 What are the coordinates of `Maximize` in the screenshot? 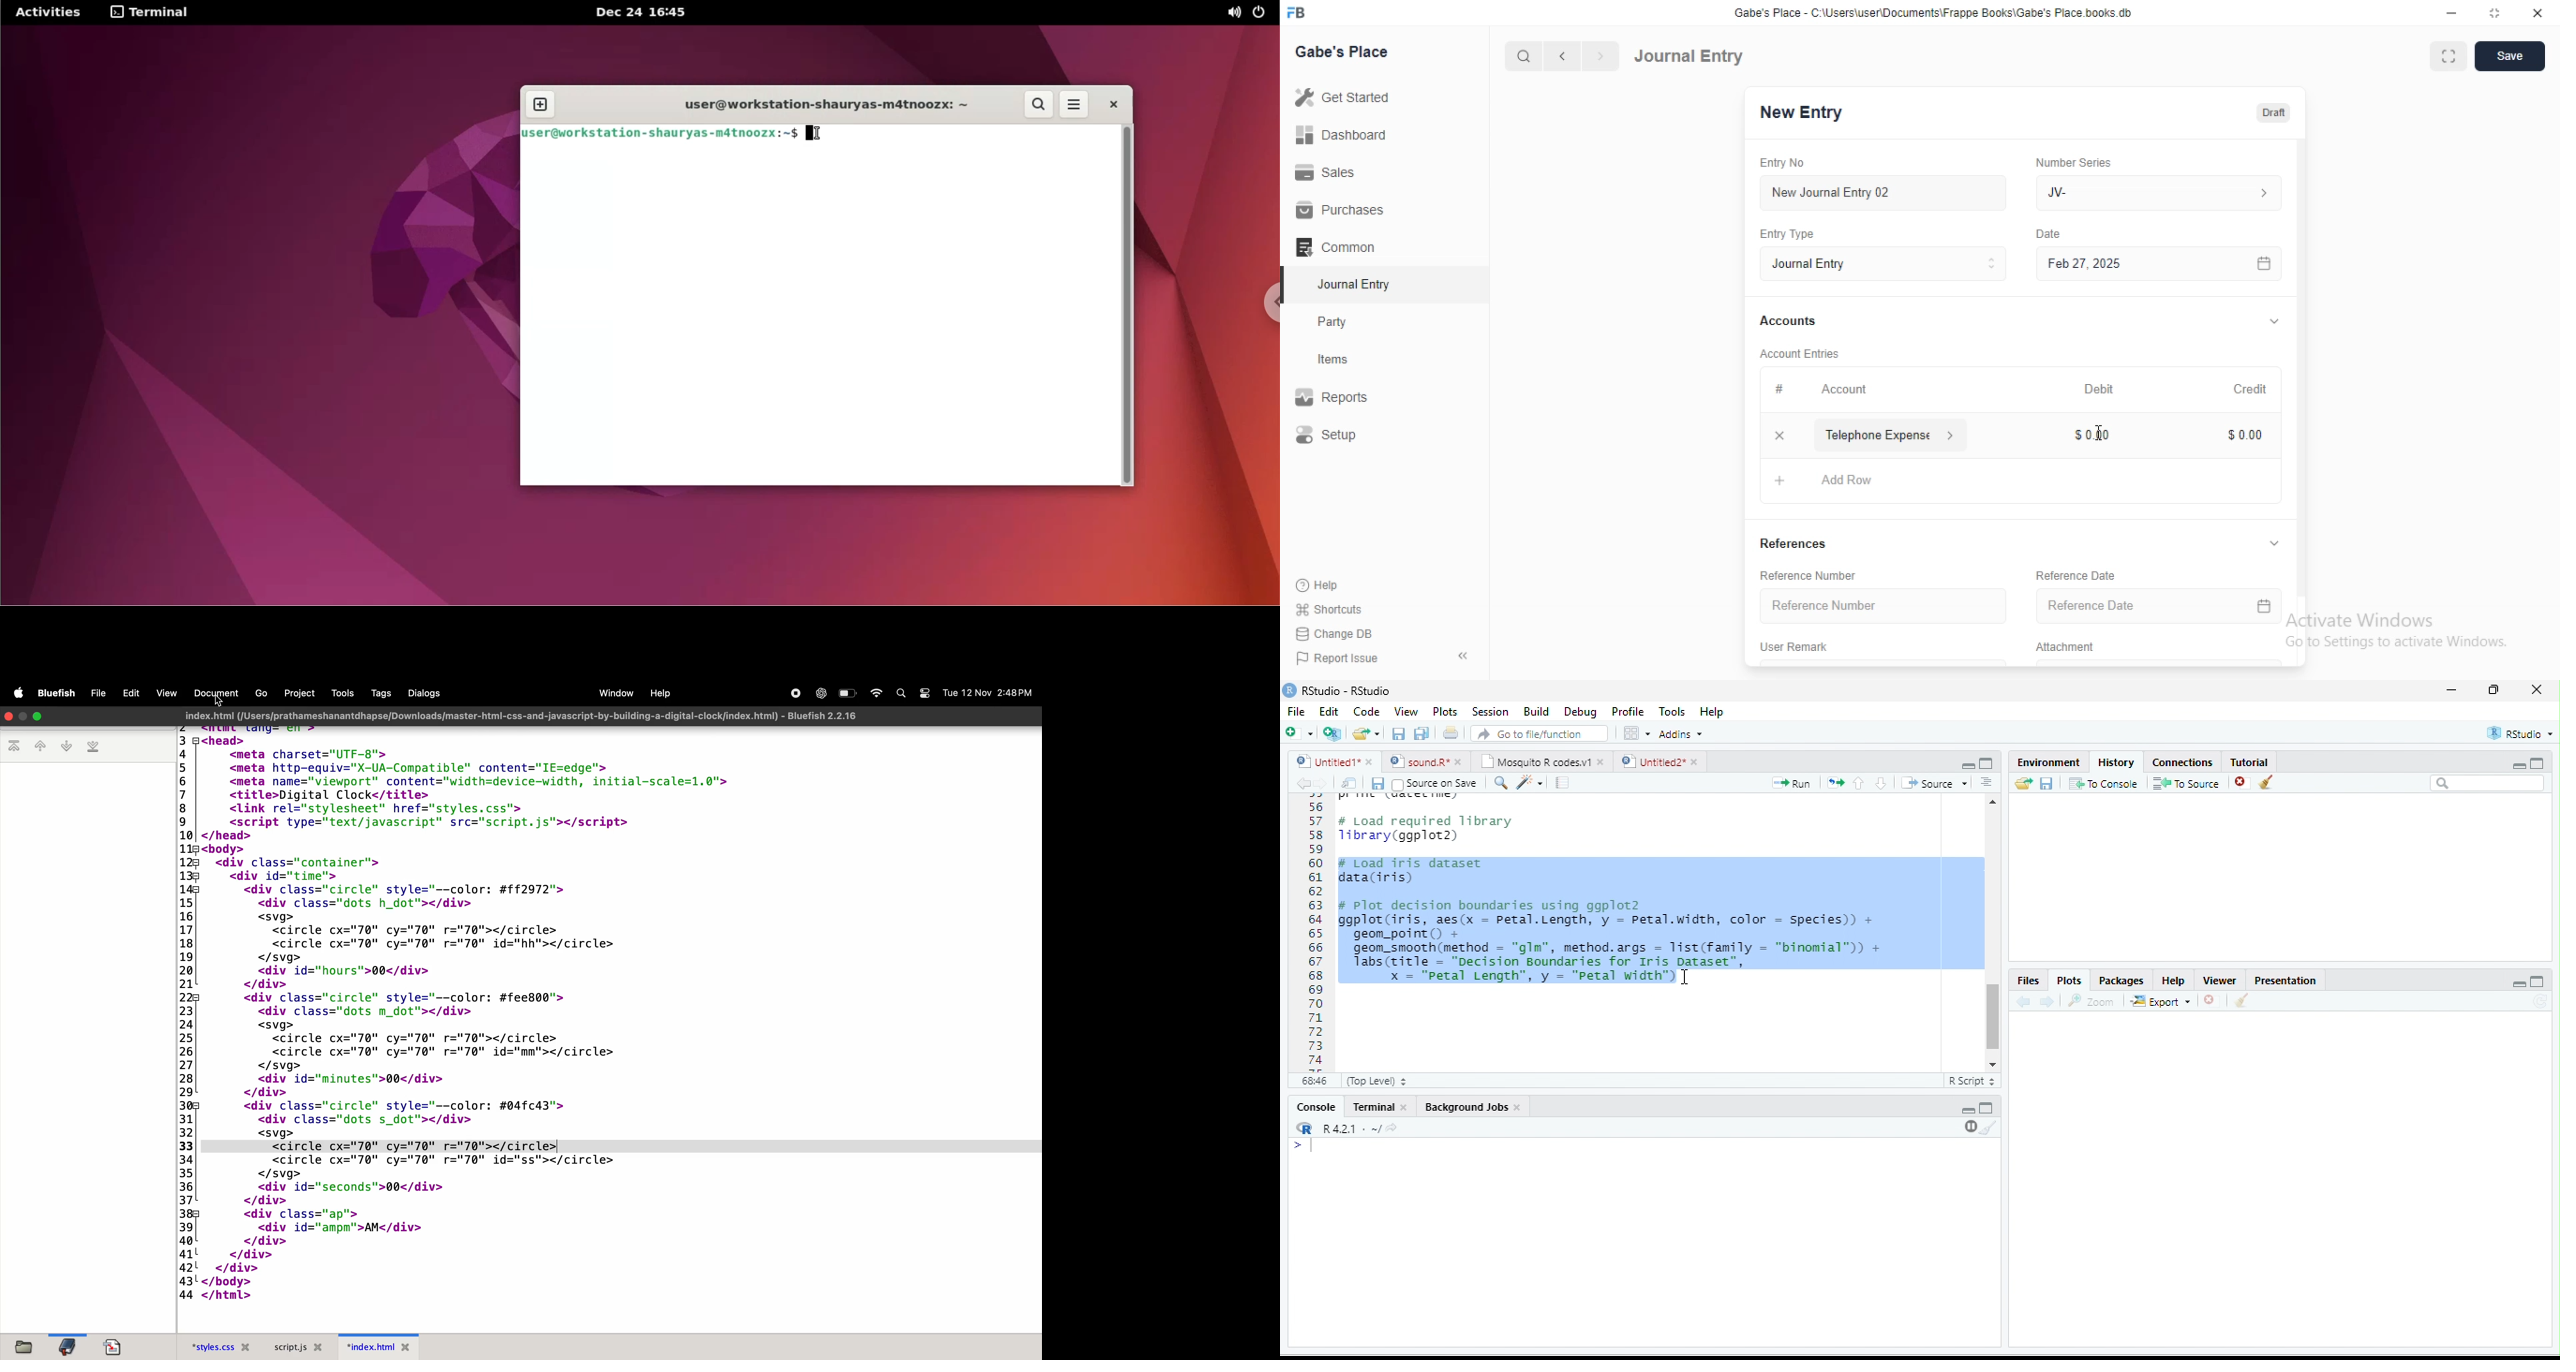 It's located at (2537, 982).